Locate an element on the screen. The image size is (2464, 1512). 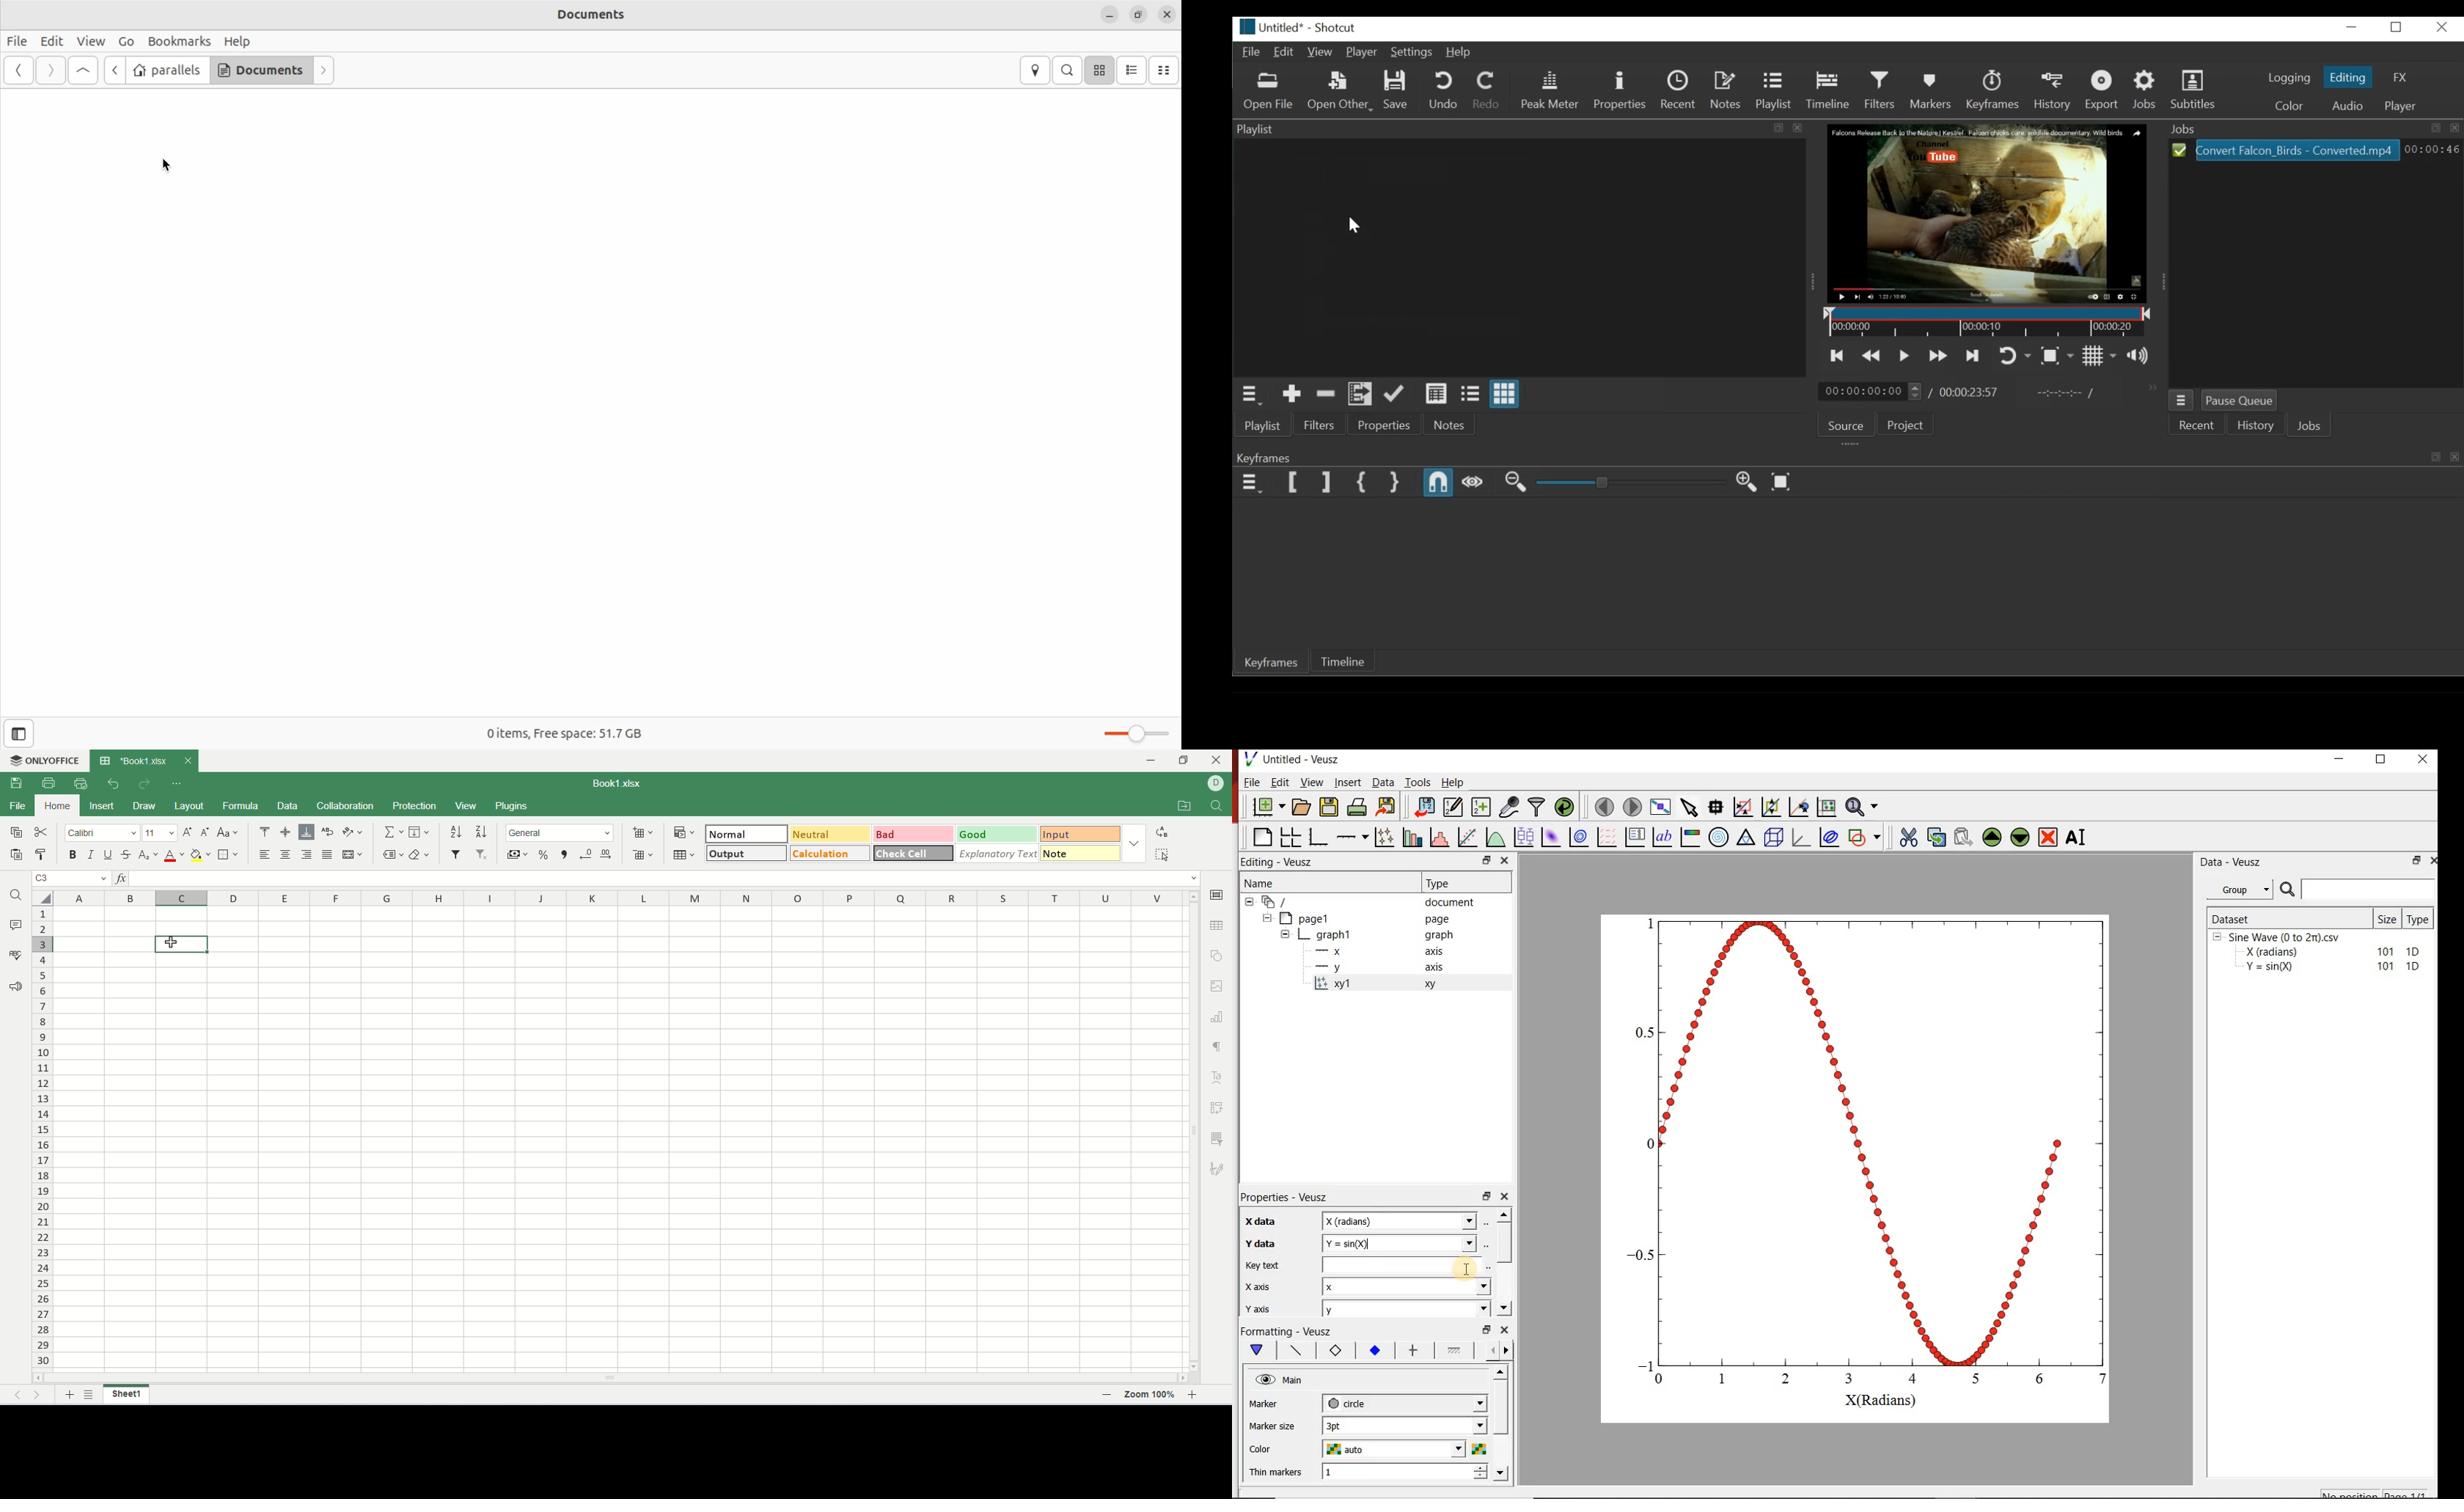
Skip to the previous point  is located at coordinates (1835, 354).